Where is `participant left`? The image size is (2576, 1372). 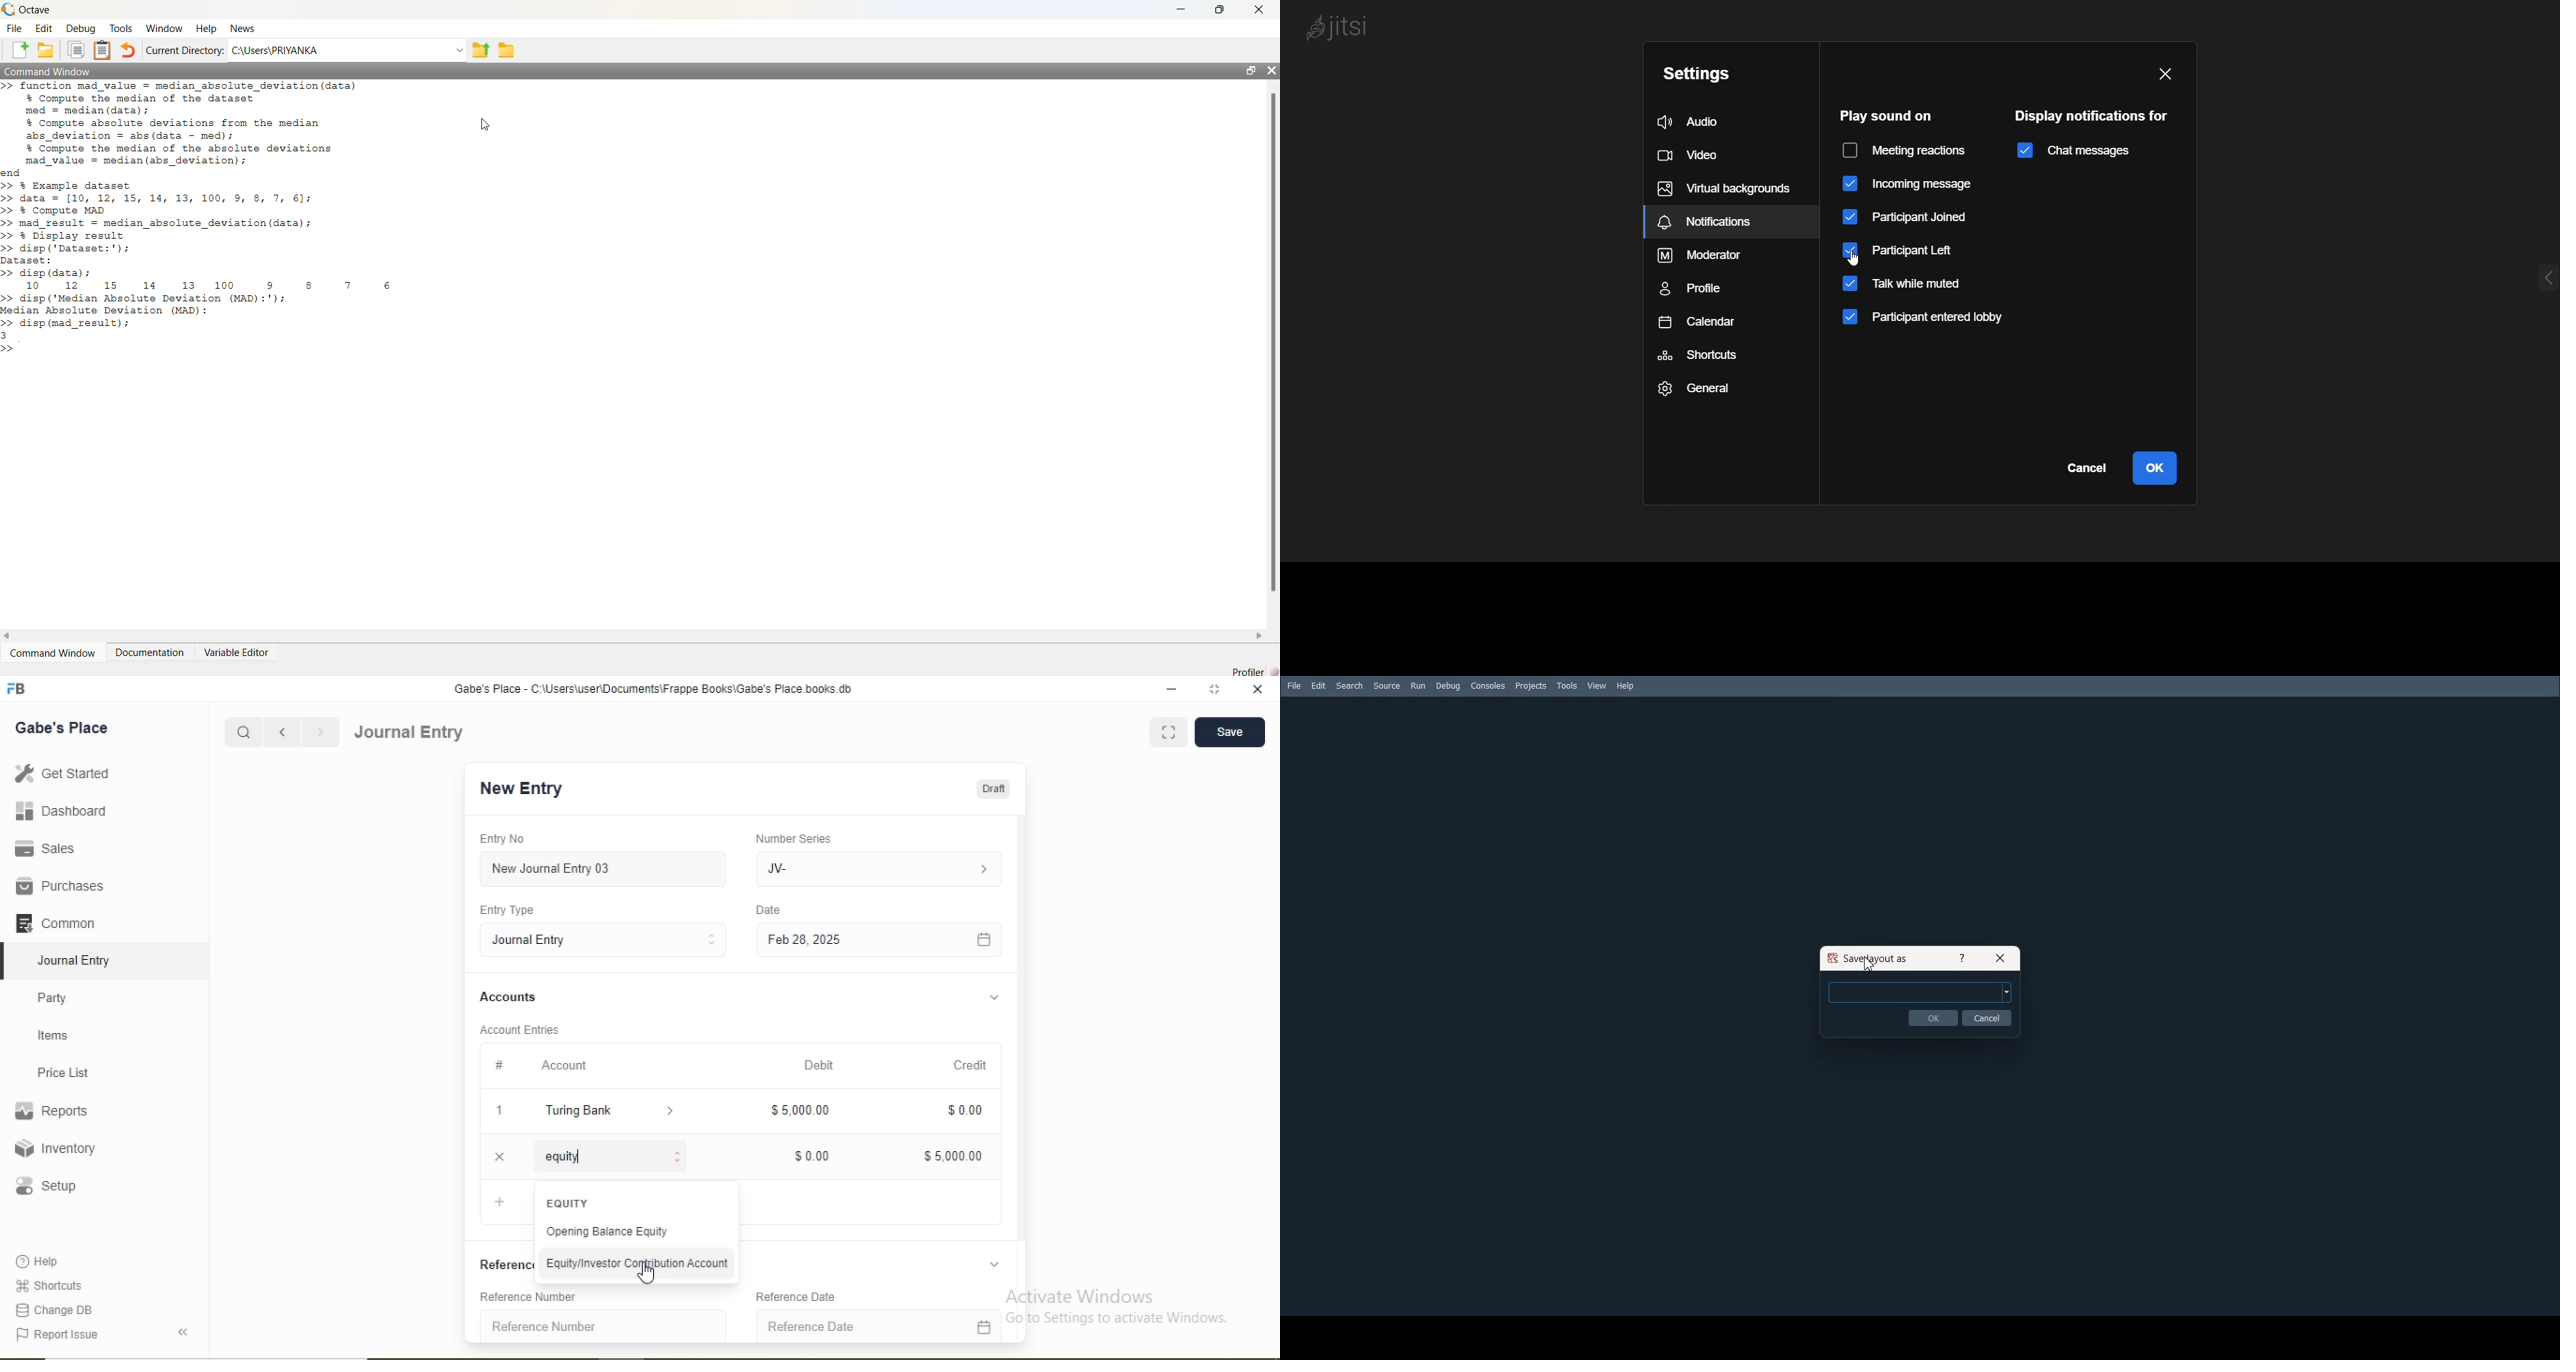 participant left is located at coordinates (1903, 251).